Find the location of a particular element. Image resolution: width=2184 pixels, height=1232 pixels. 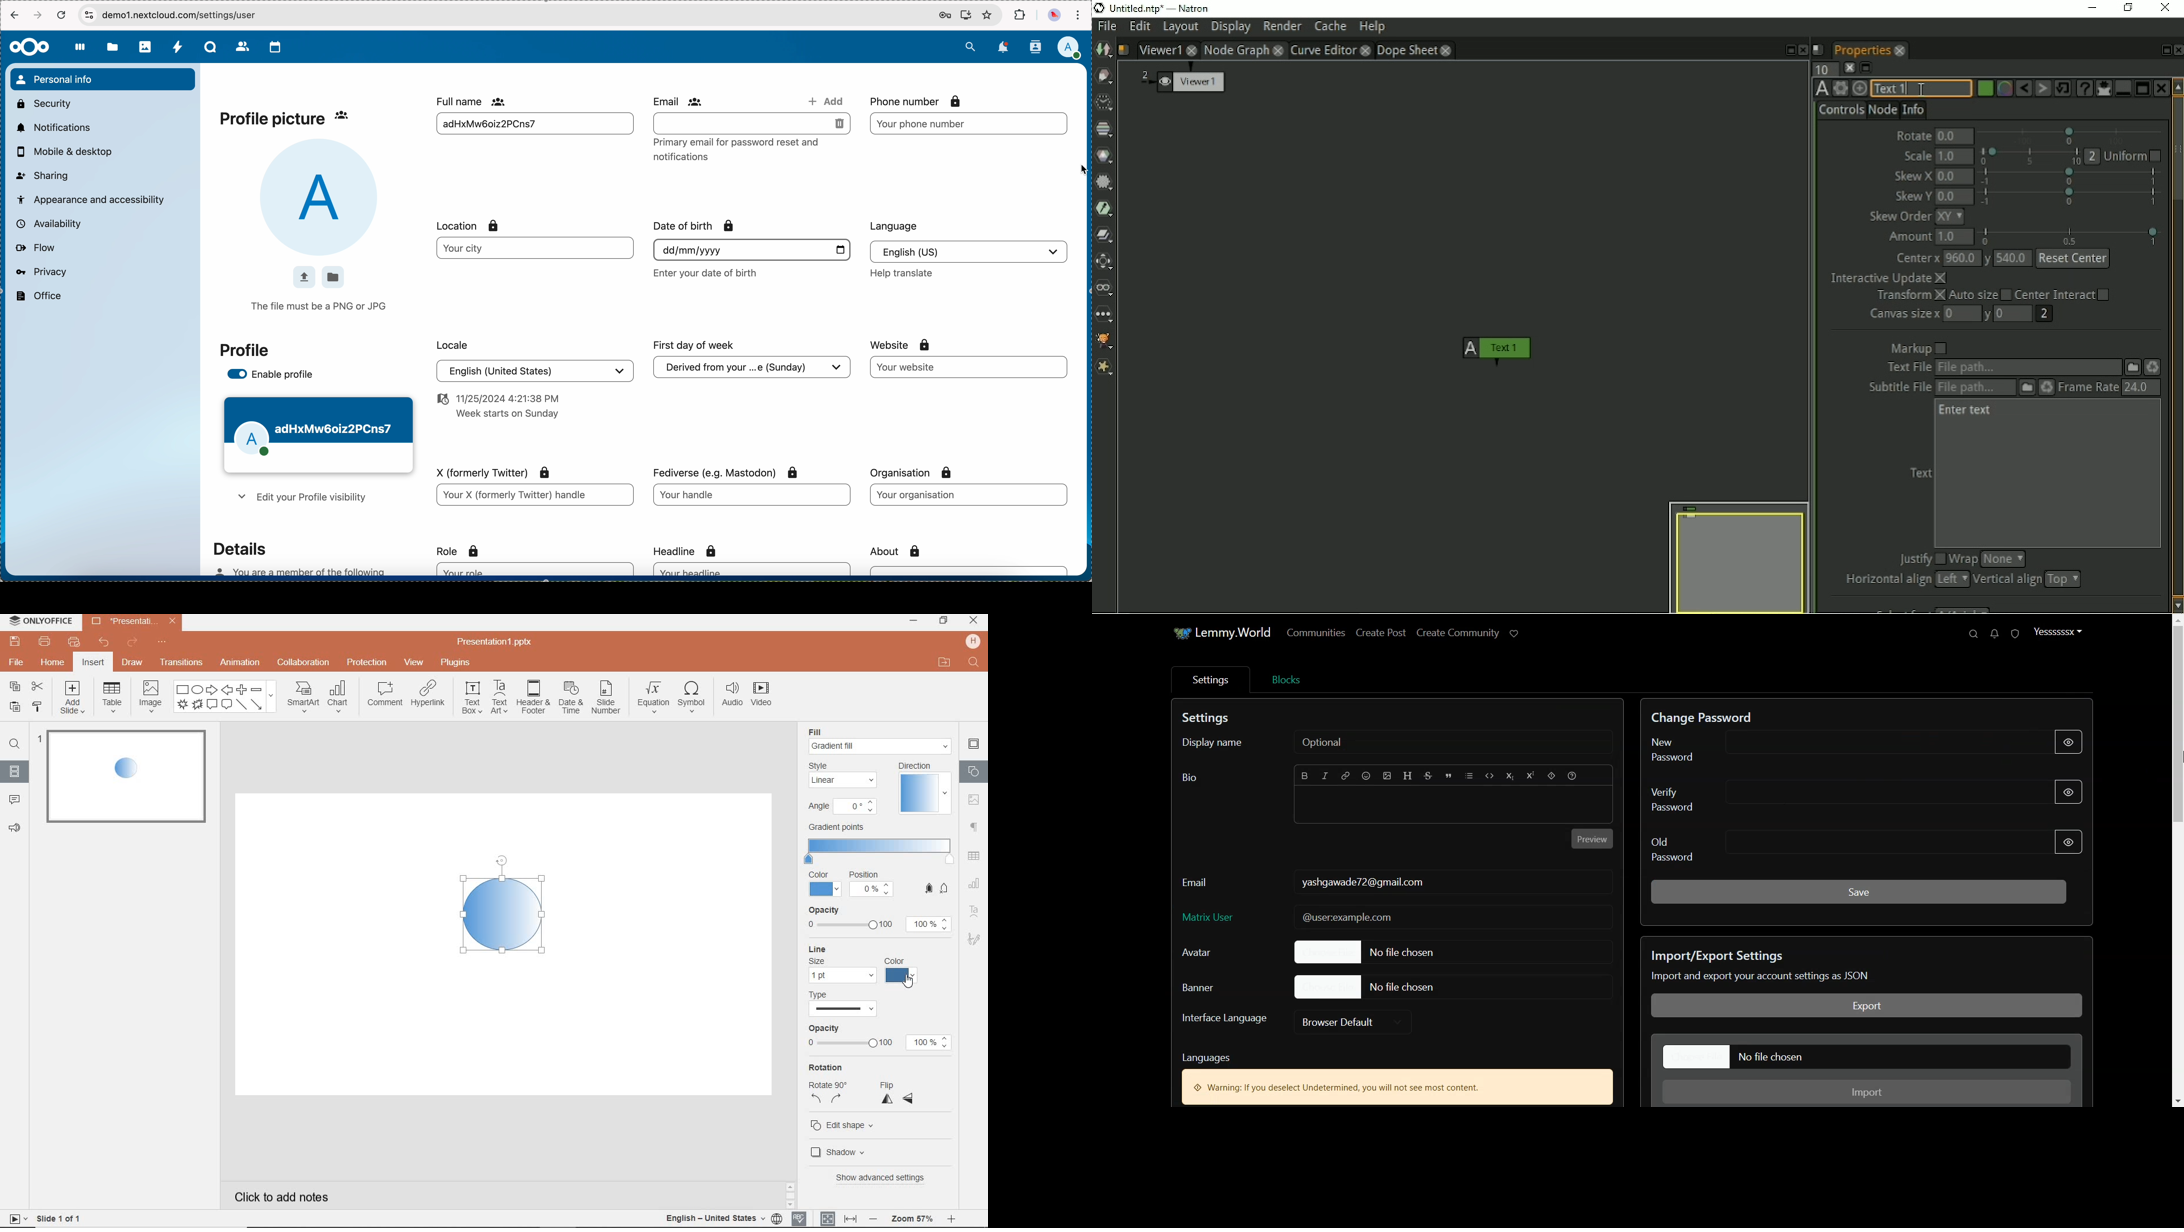

animation is located at coordinates (240, 663).